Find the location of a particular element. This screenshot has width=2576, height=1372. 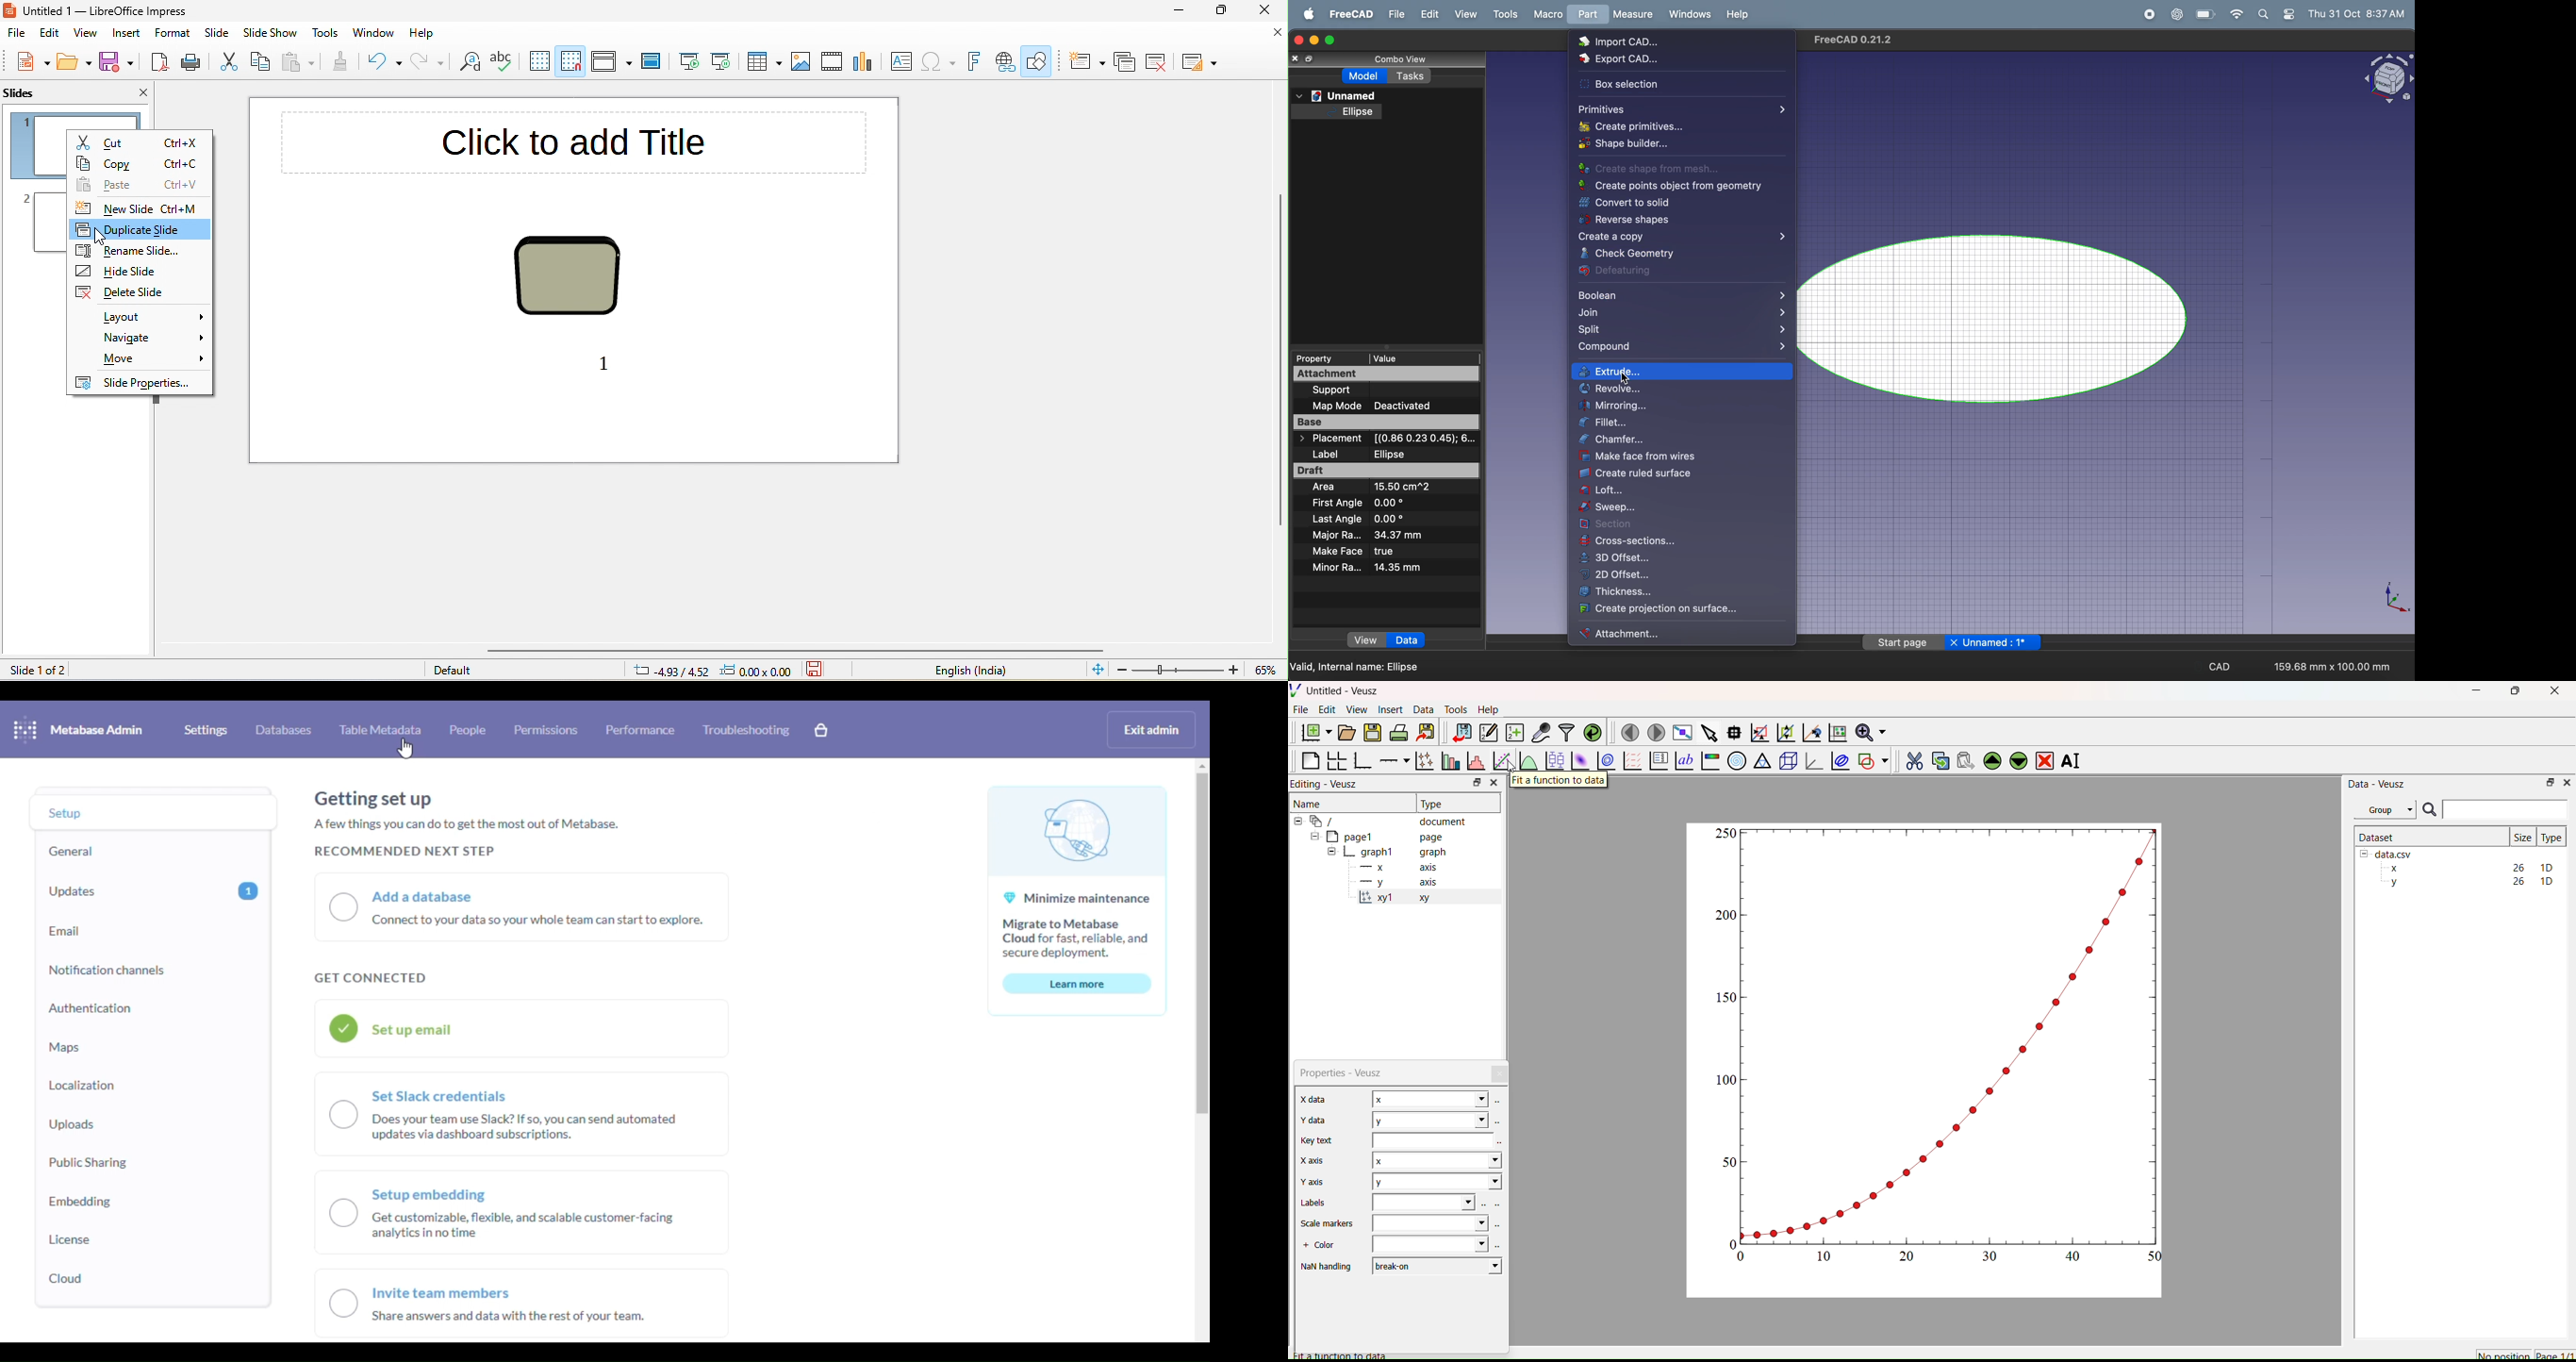

compound is located at coordinates (1681, 347).